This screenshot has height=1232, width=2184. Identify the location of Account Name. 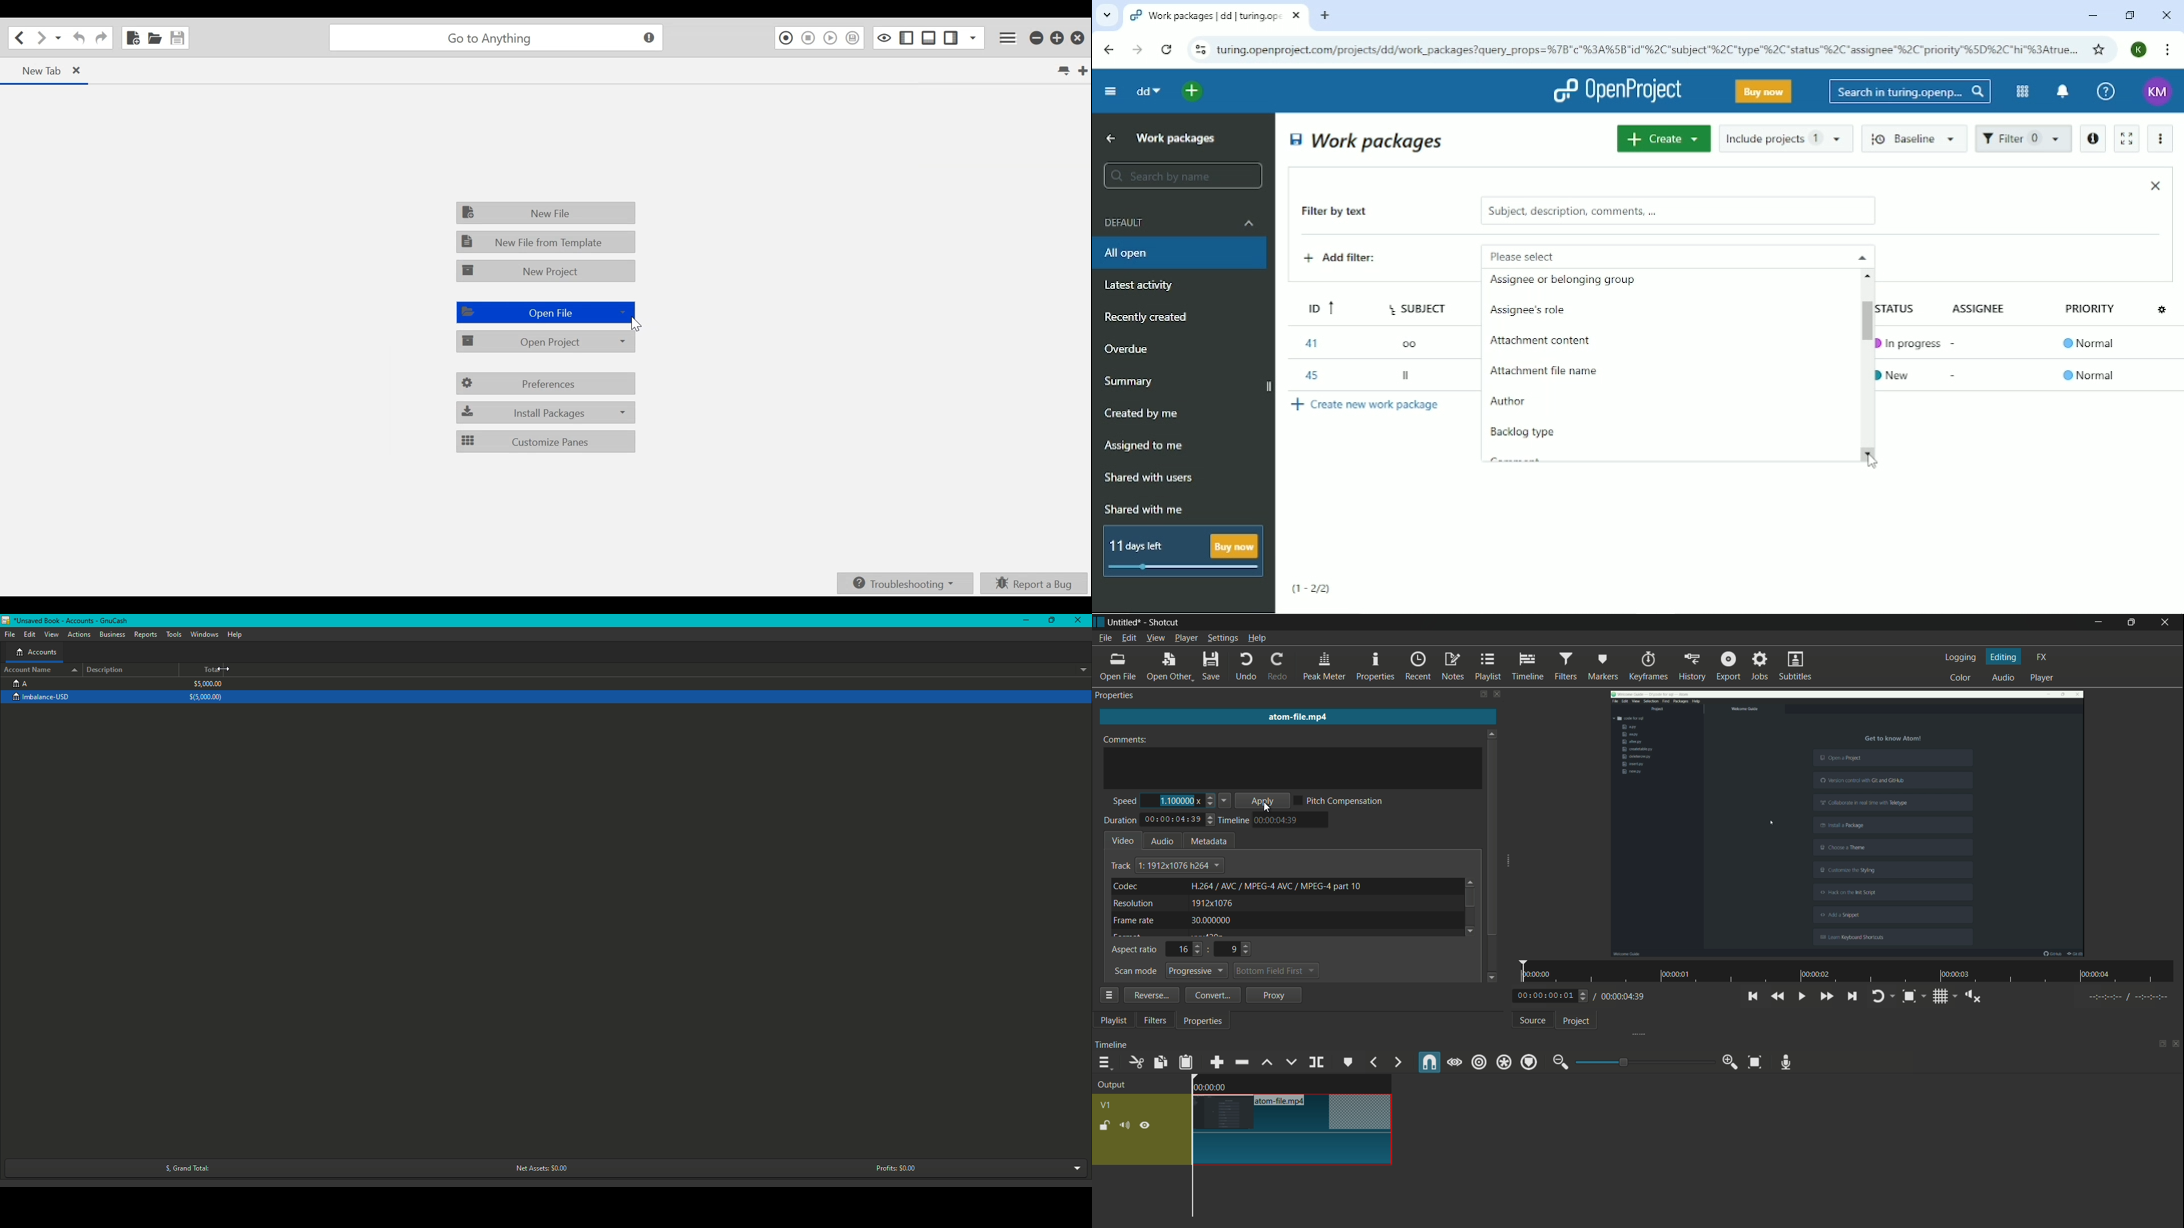
(40, 669).